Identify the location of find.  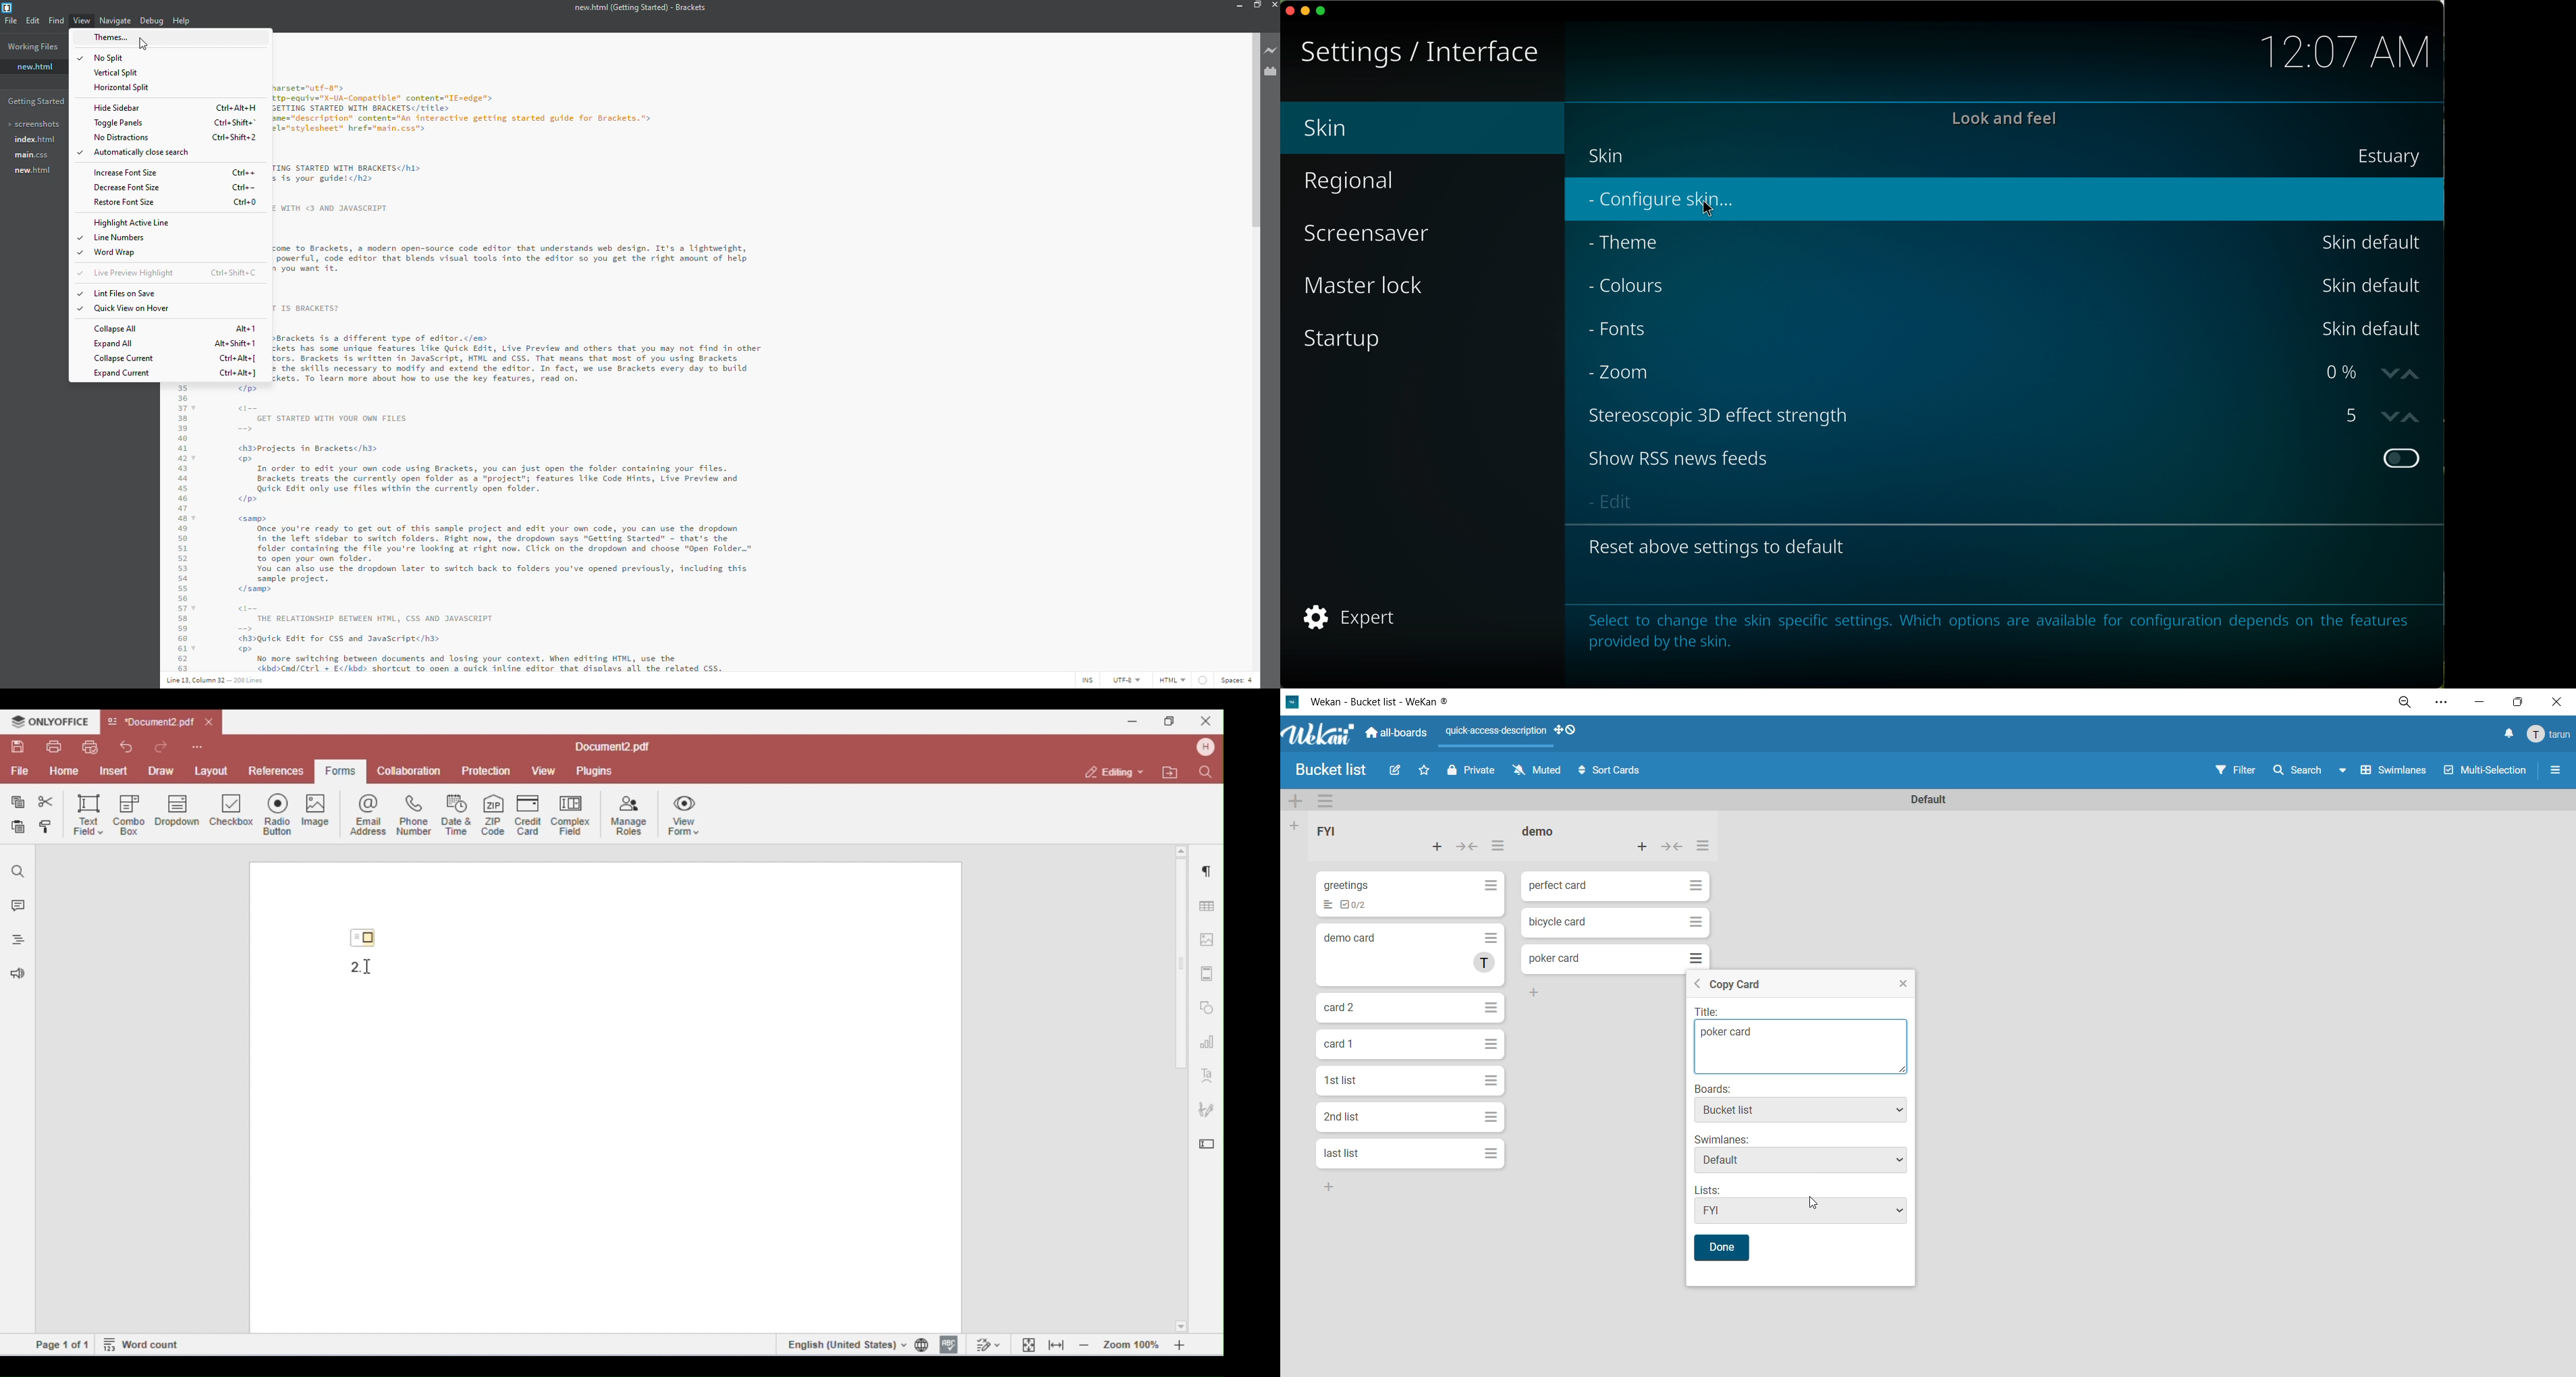
(55, 20).